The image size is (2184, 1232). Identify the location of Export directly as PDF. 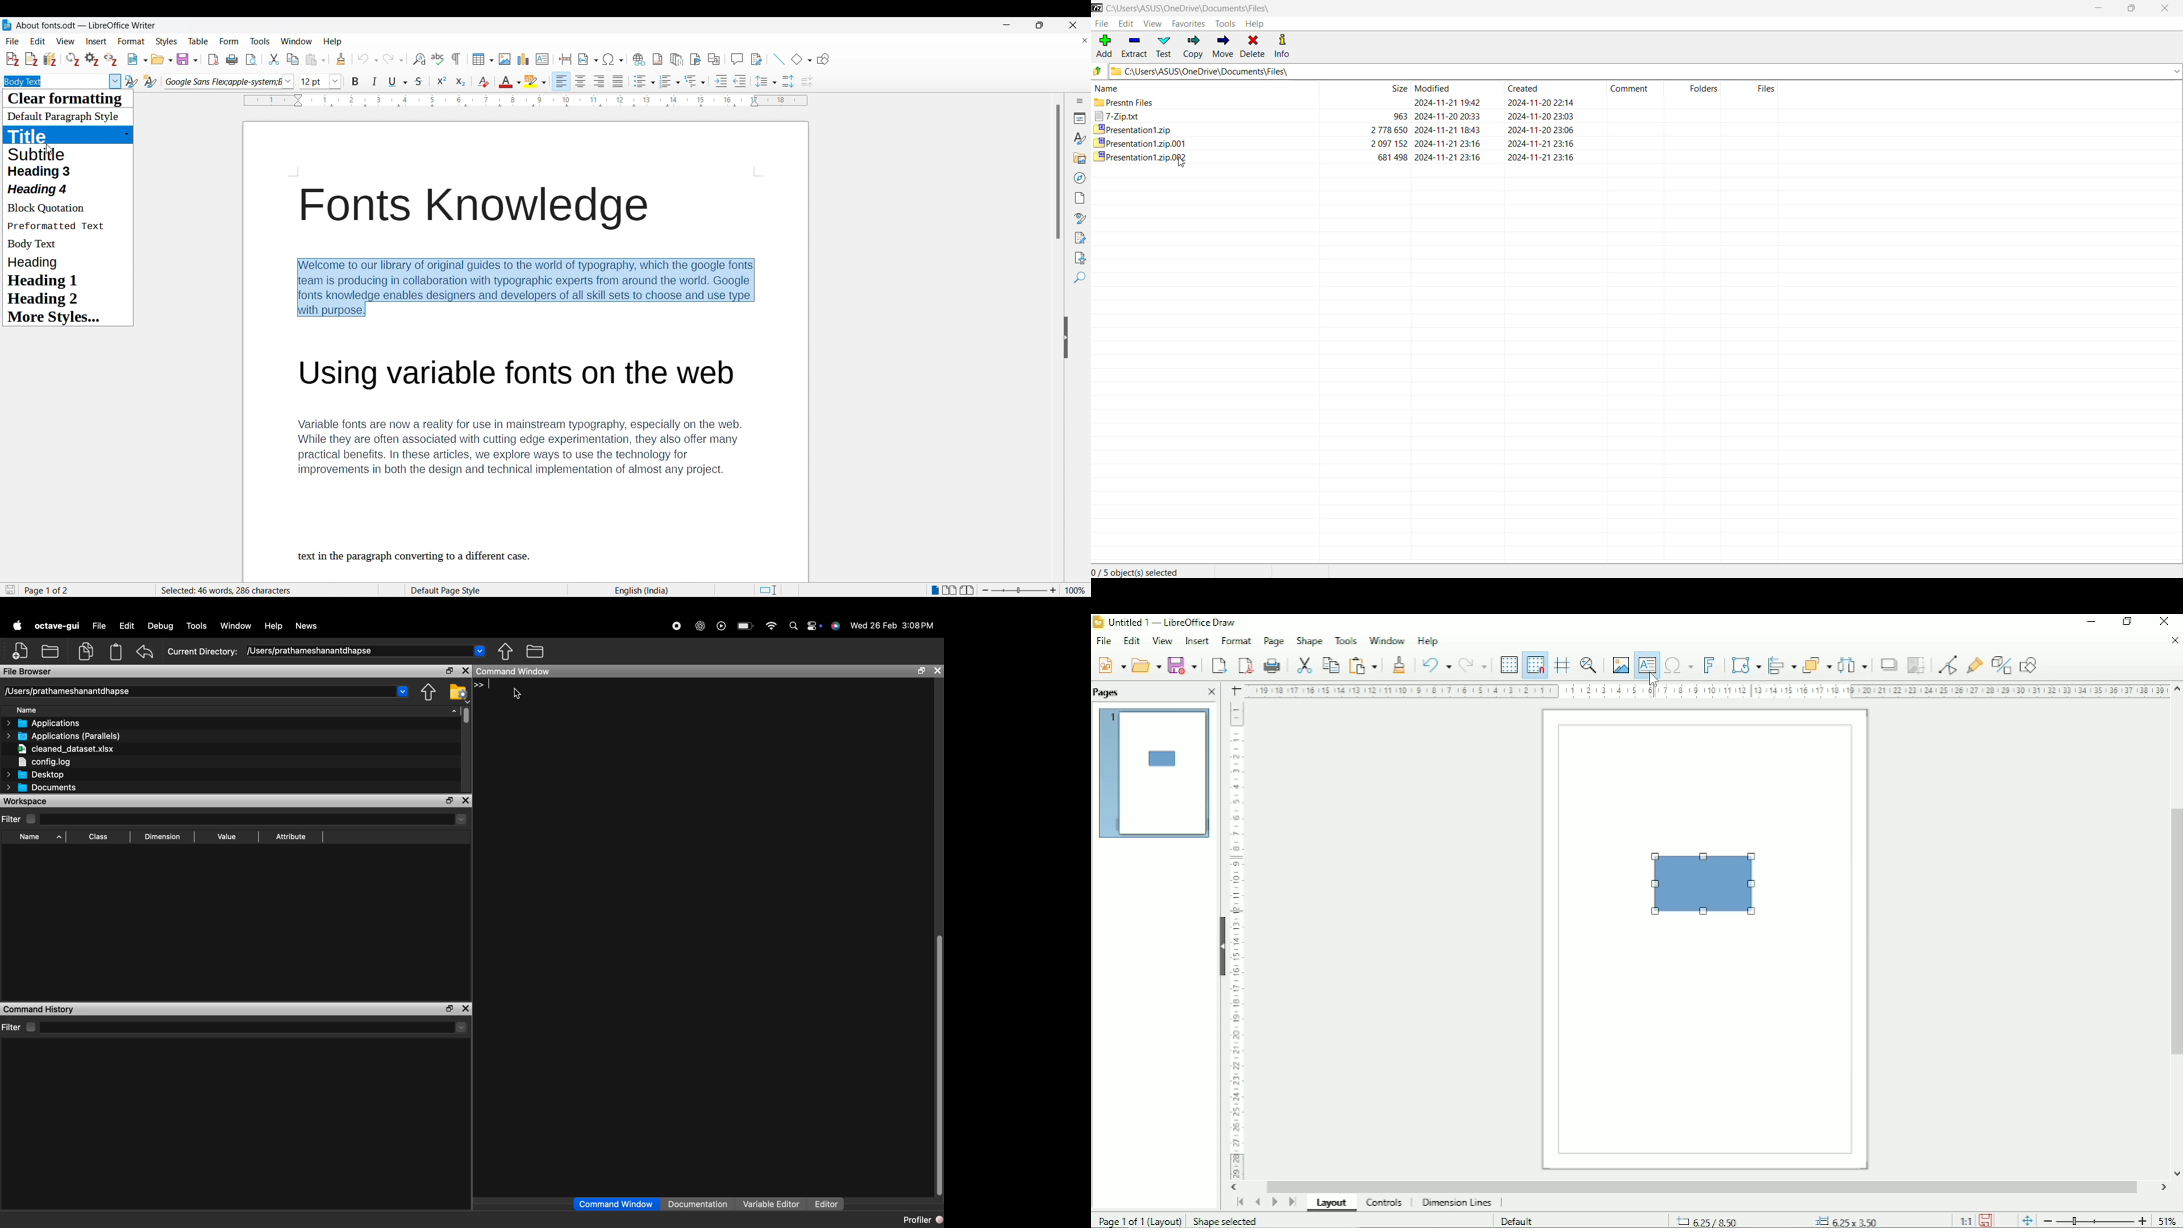
(1245, 665).